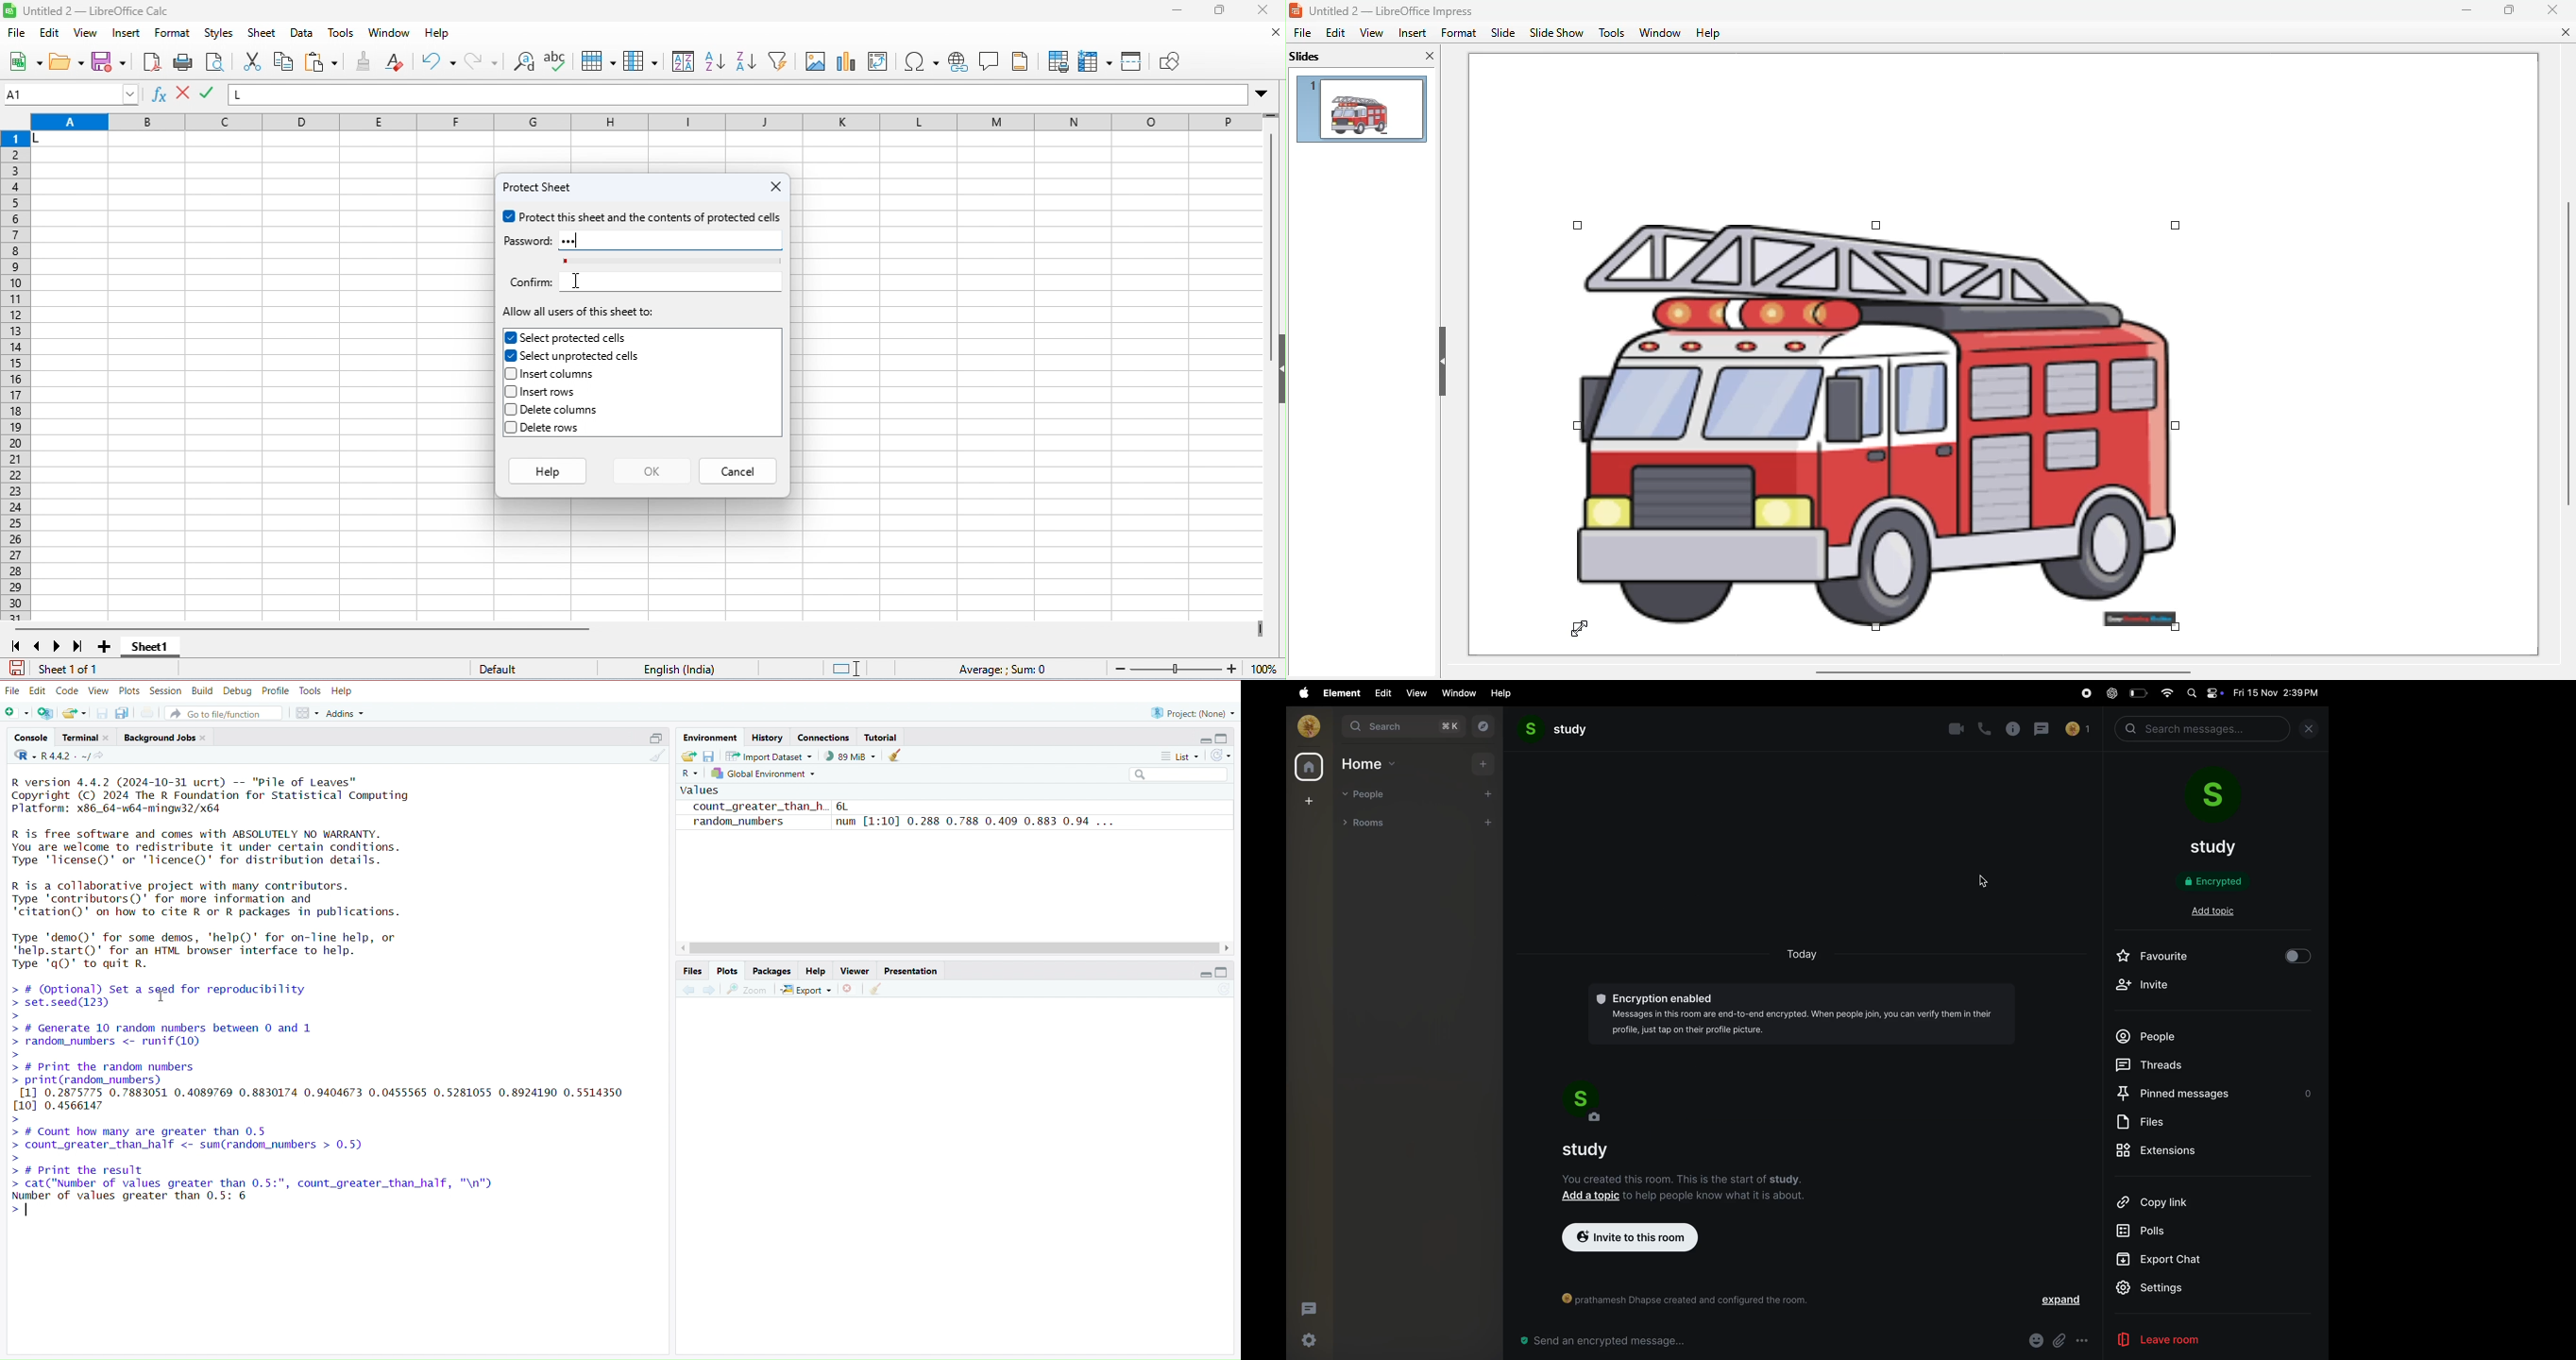  I want to click on drag to view next columns, so click(1260, 628).